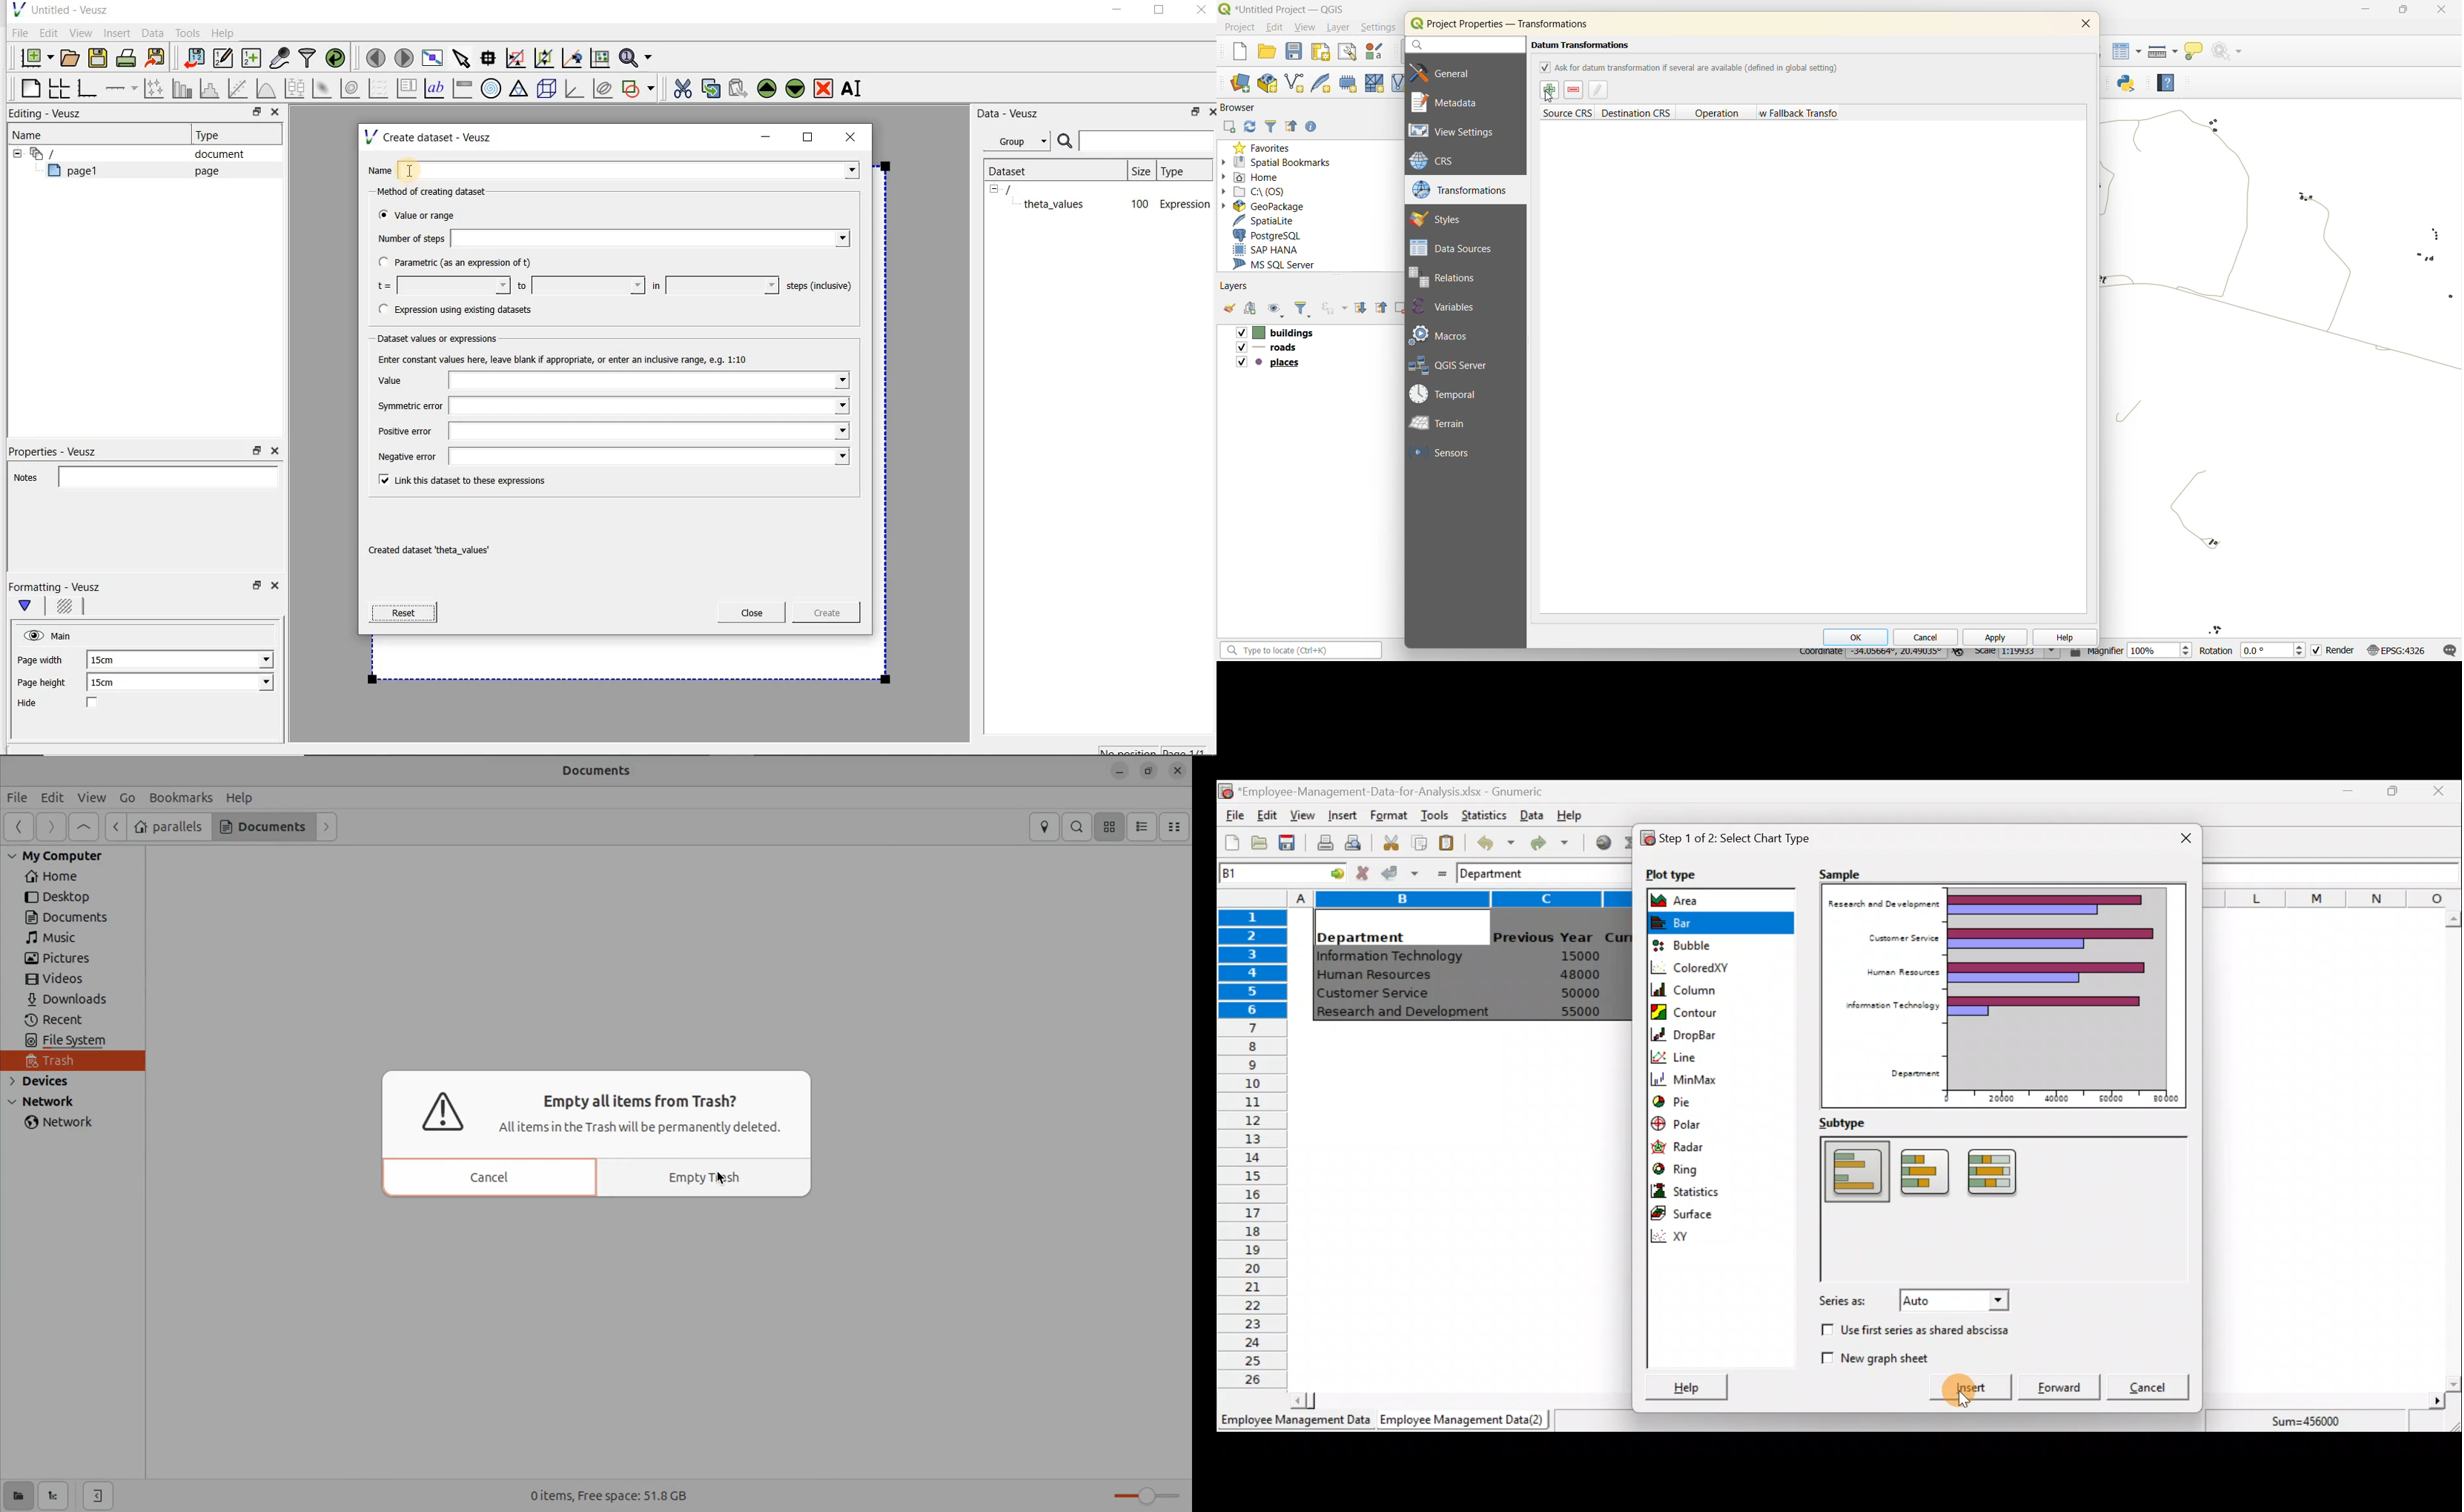  Describe the element at coordinates (1418, 840) in the screenshot. I see `Copy the selection` at that location.